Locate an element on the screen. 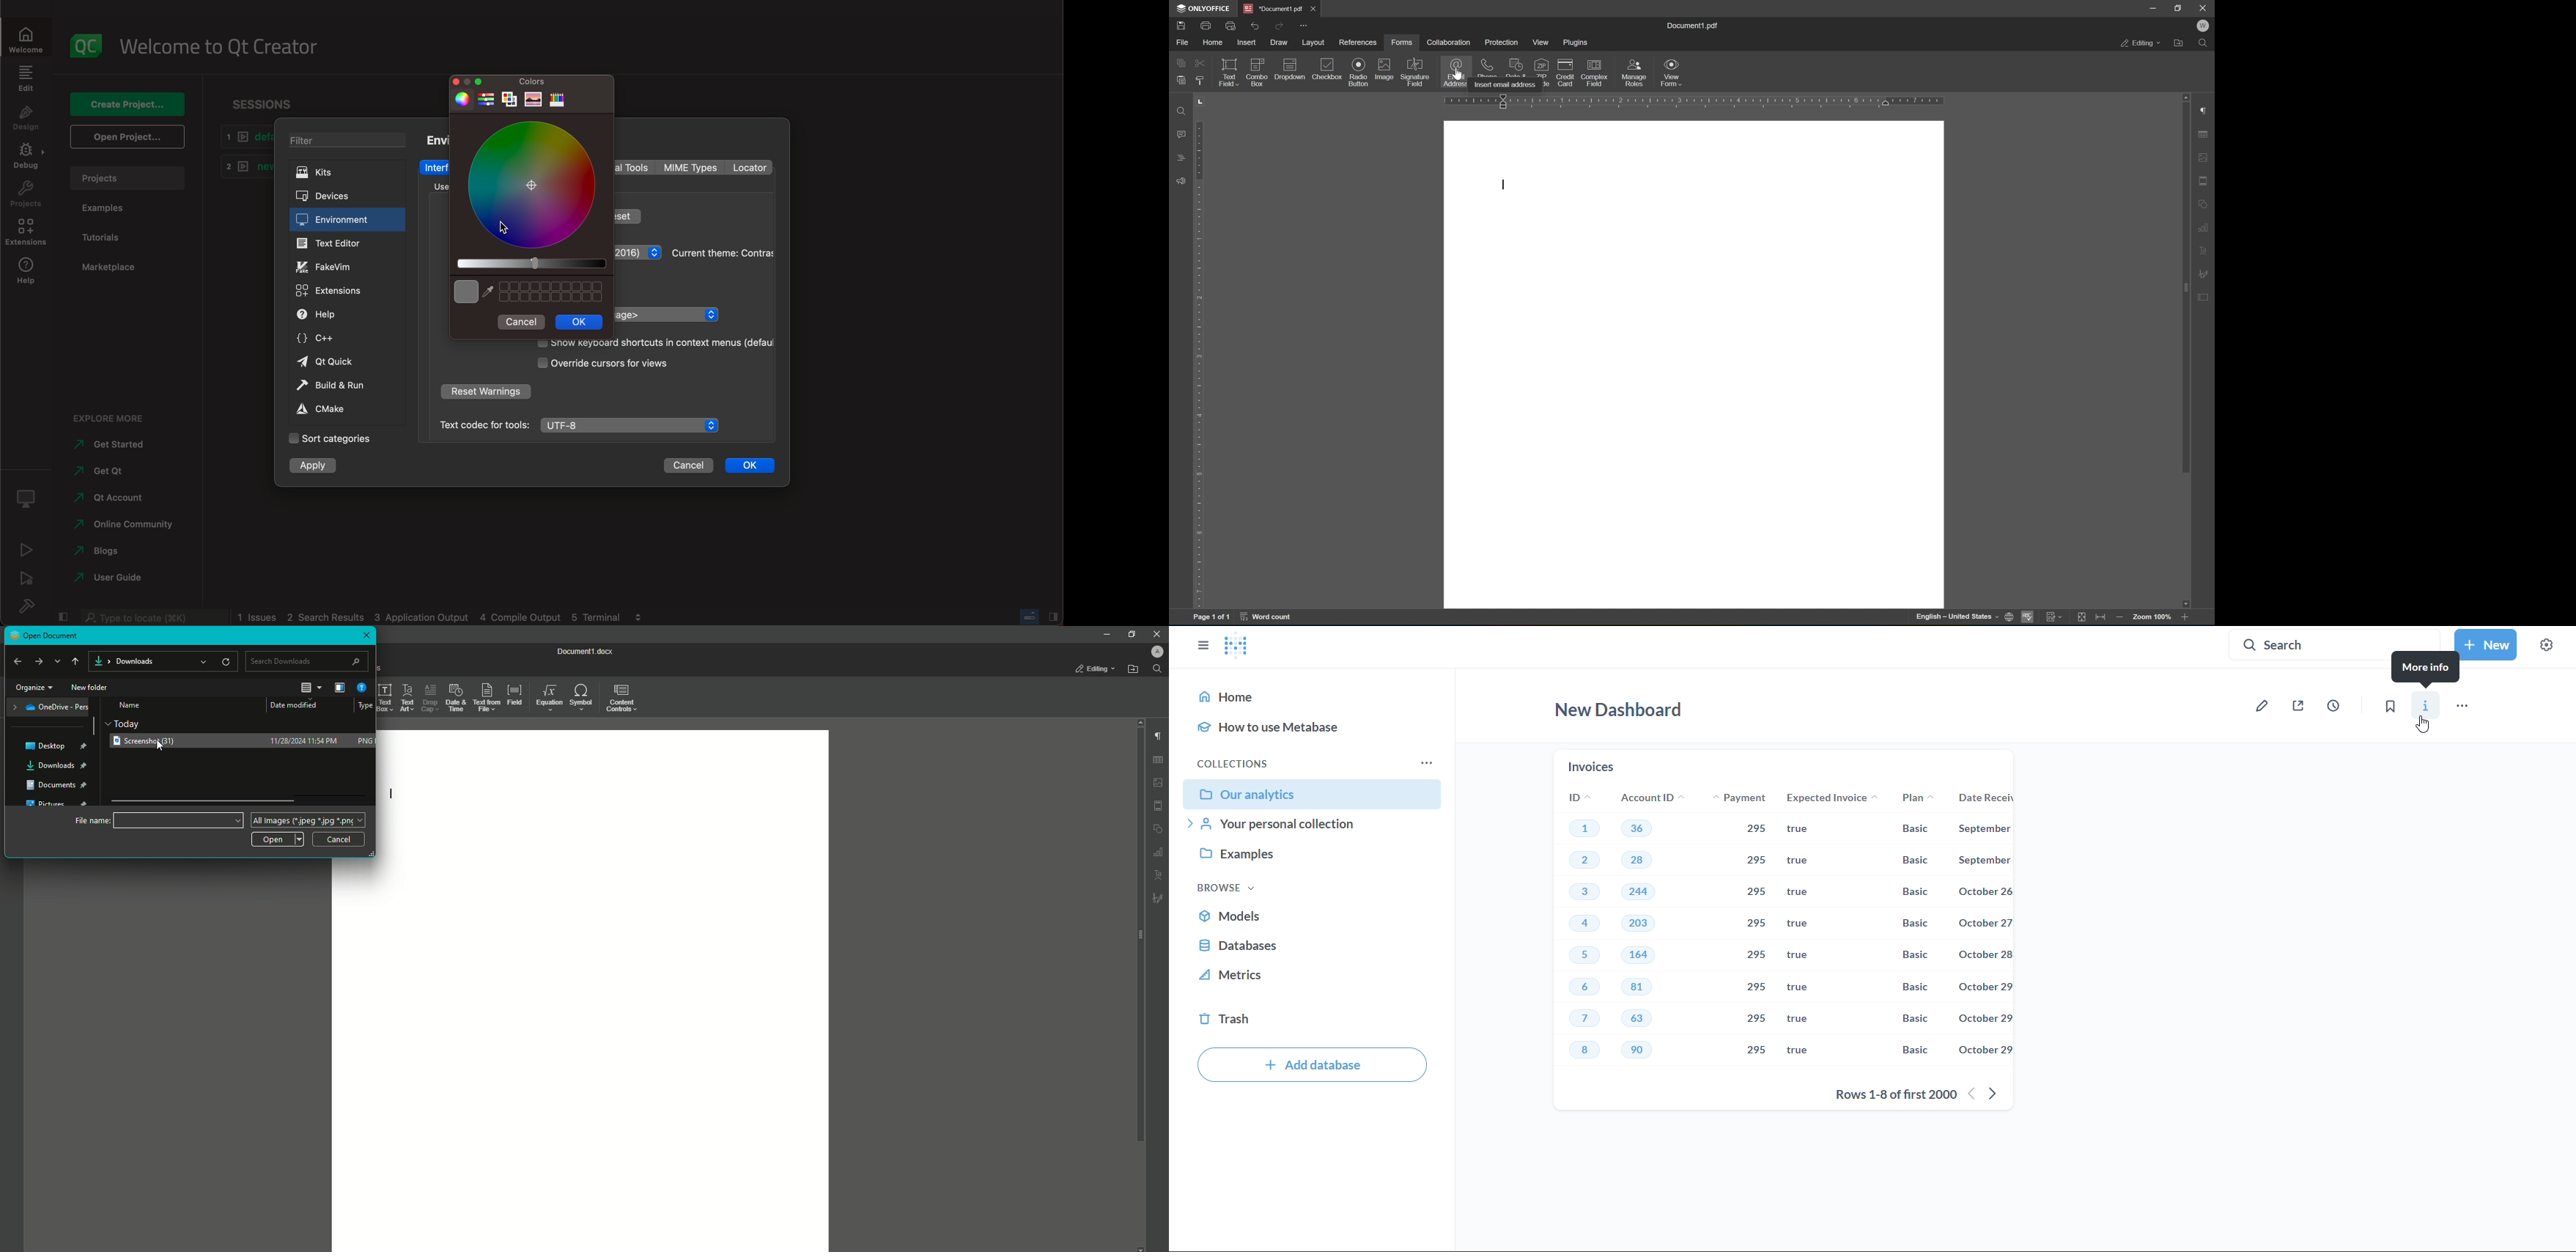 The width and height of the screenshot is (2576, 1260). September is located at coordinates (1990, 860).